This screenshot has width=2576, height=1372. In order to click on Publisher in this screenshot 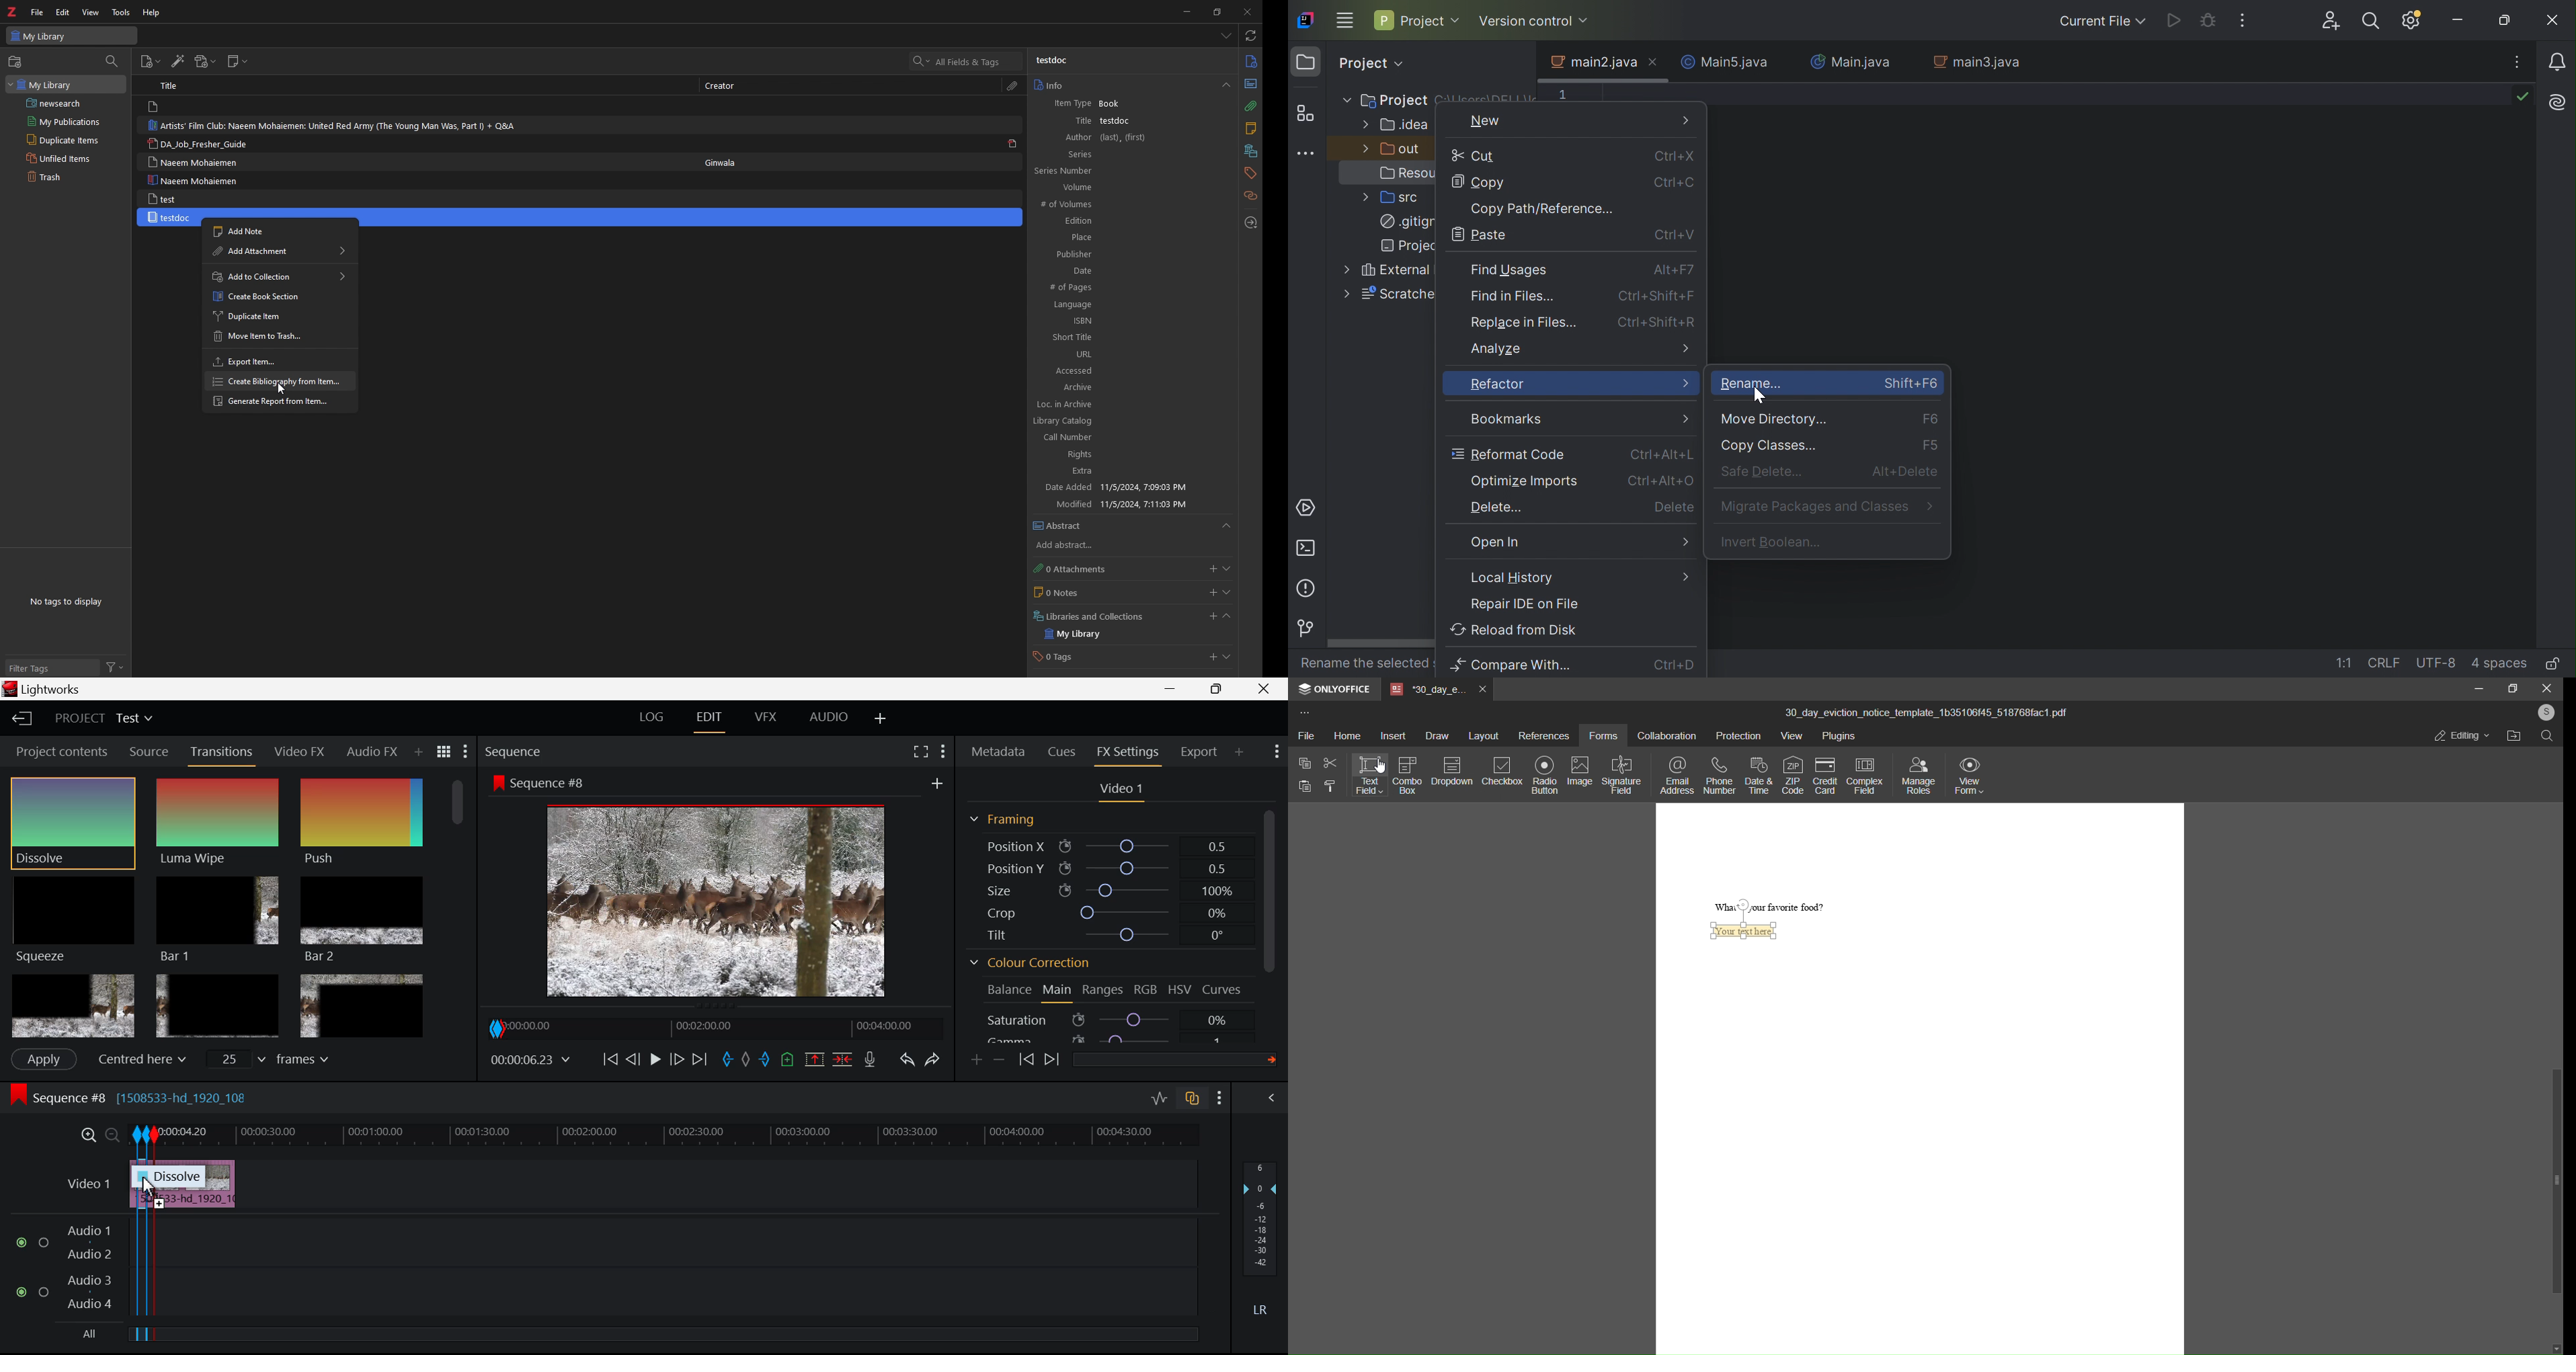, I will do `click(1124, 253)`.